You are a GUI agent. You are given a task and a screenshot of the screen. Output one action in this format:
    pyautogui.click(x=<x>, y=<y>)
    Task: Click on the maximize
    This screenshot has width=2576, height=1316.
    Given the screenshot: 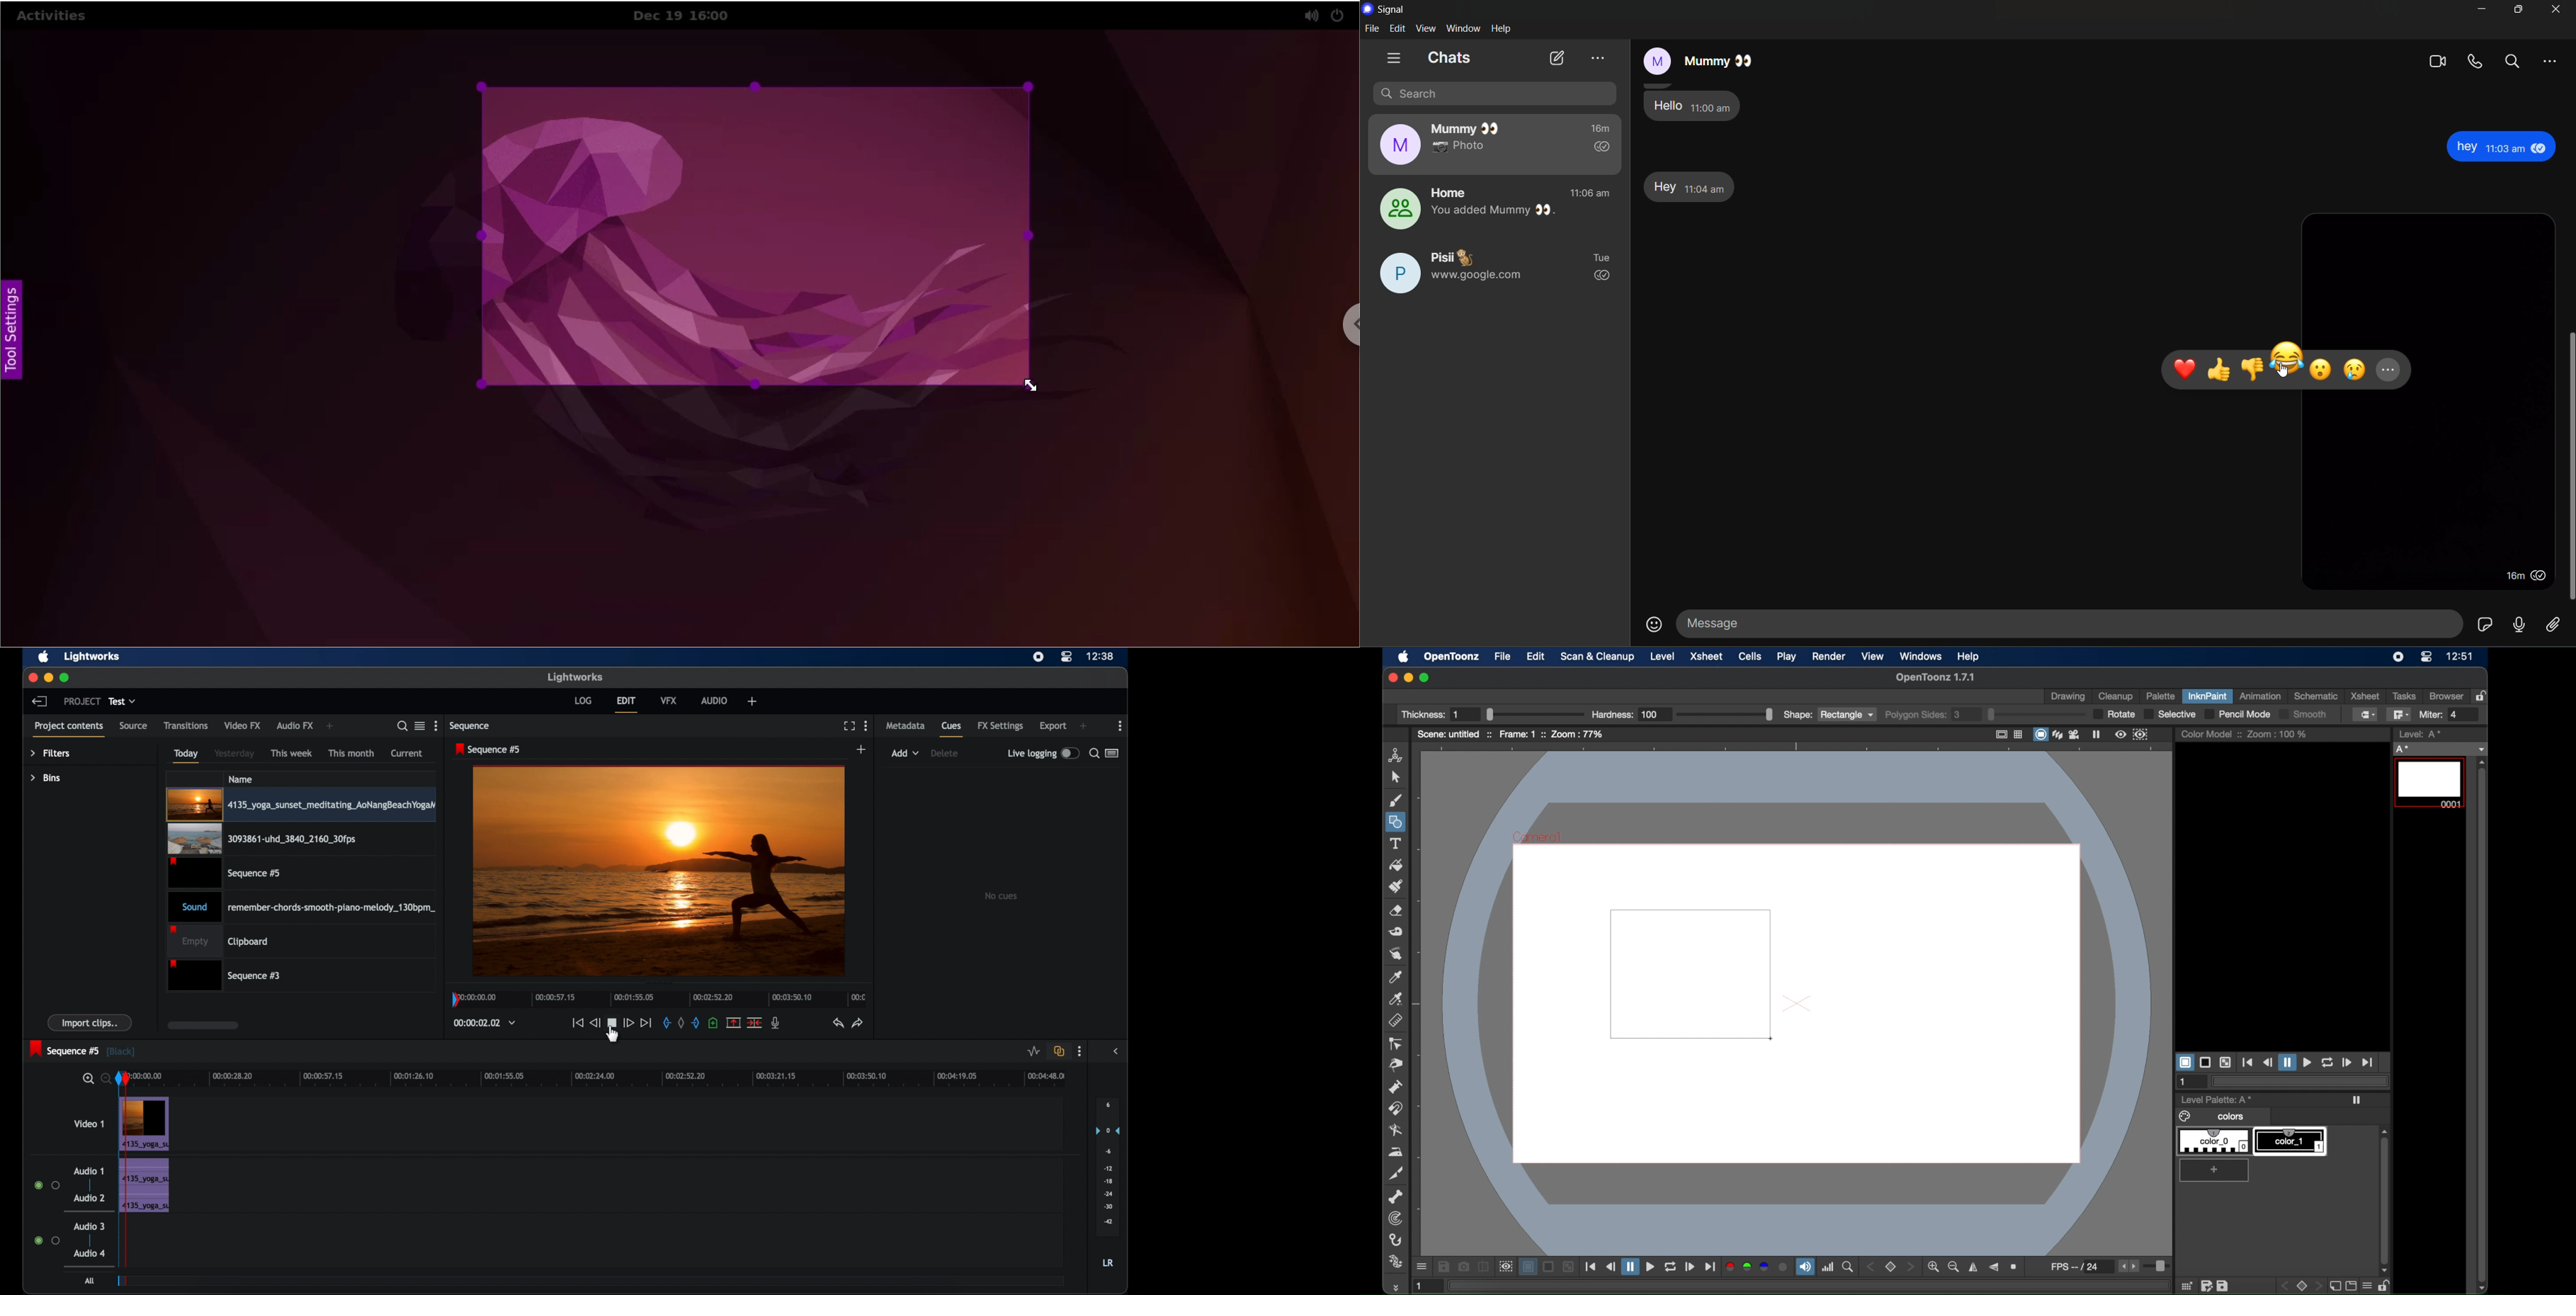 What is the action you would take?
    pyautogui.click(x=2518, y=10)
    